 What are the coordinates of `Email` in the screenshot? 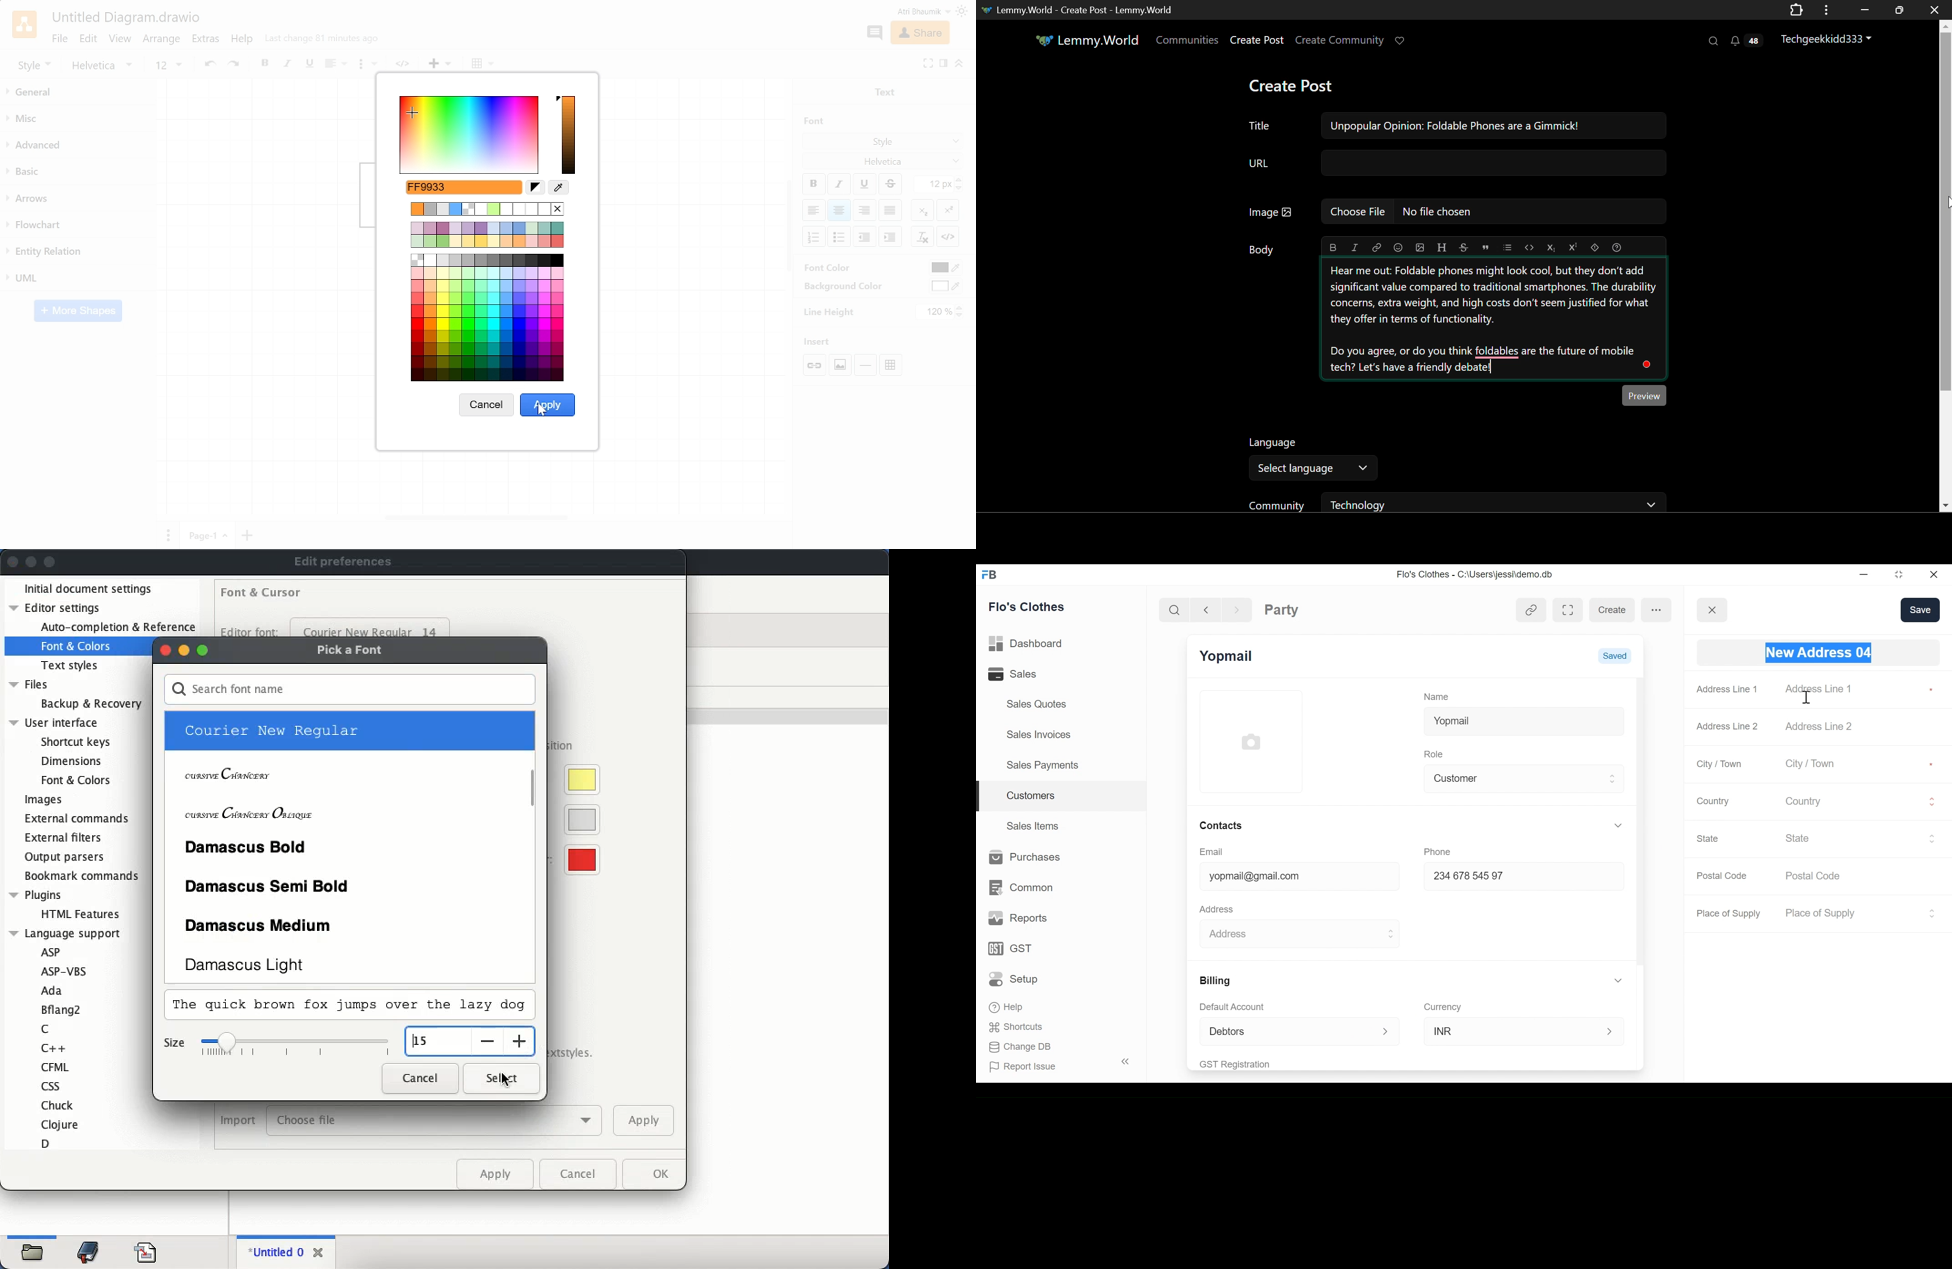 It's located at (1212, 852).